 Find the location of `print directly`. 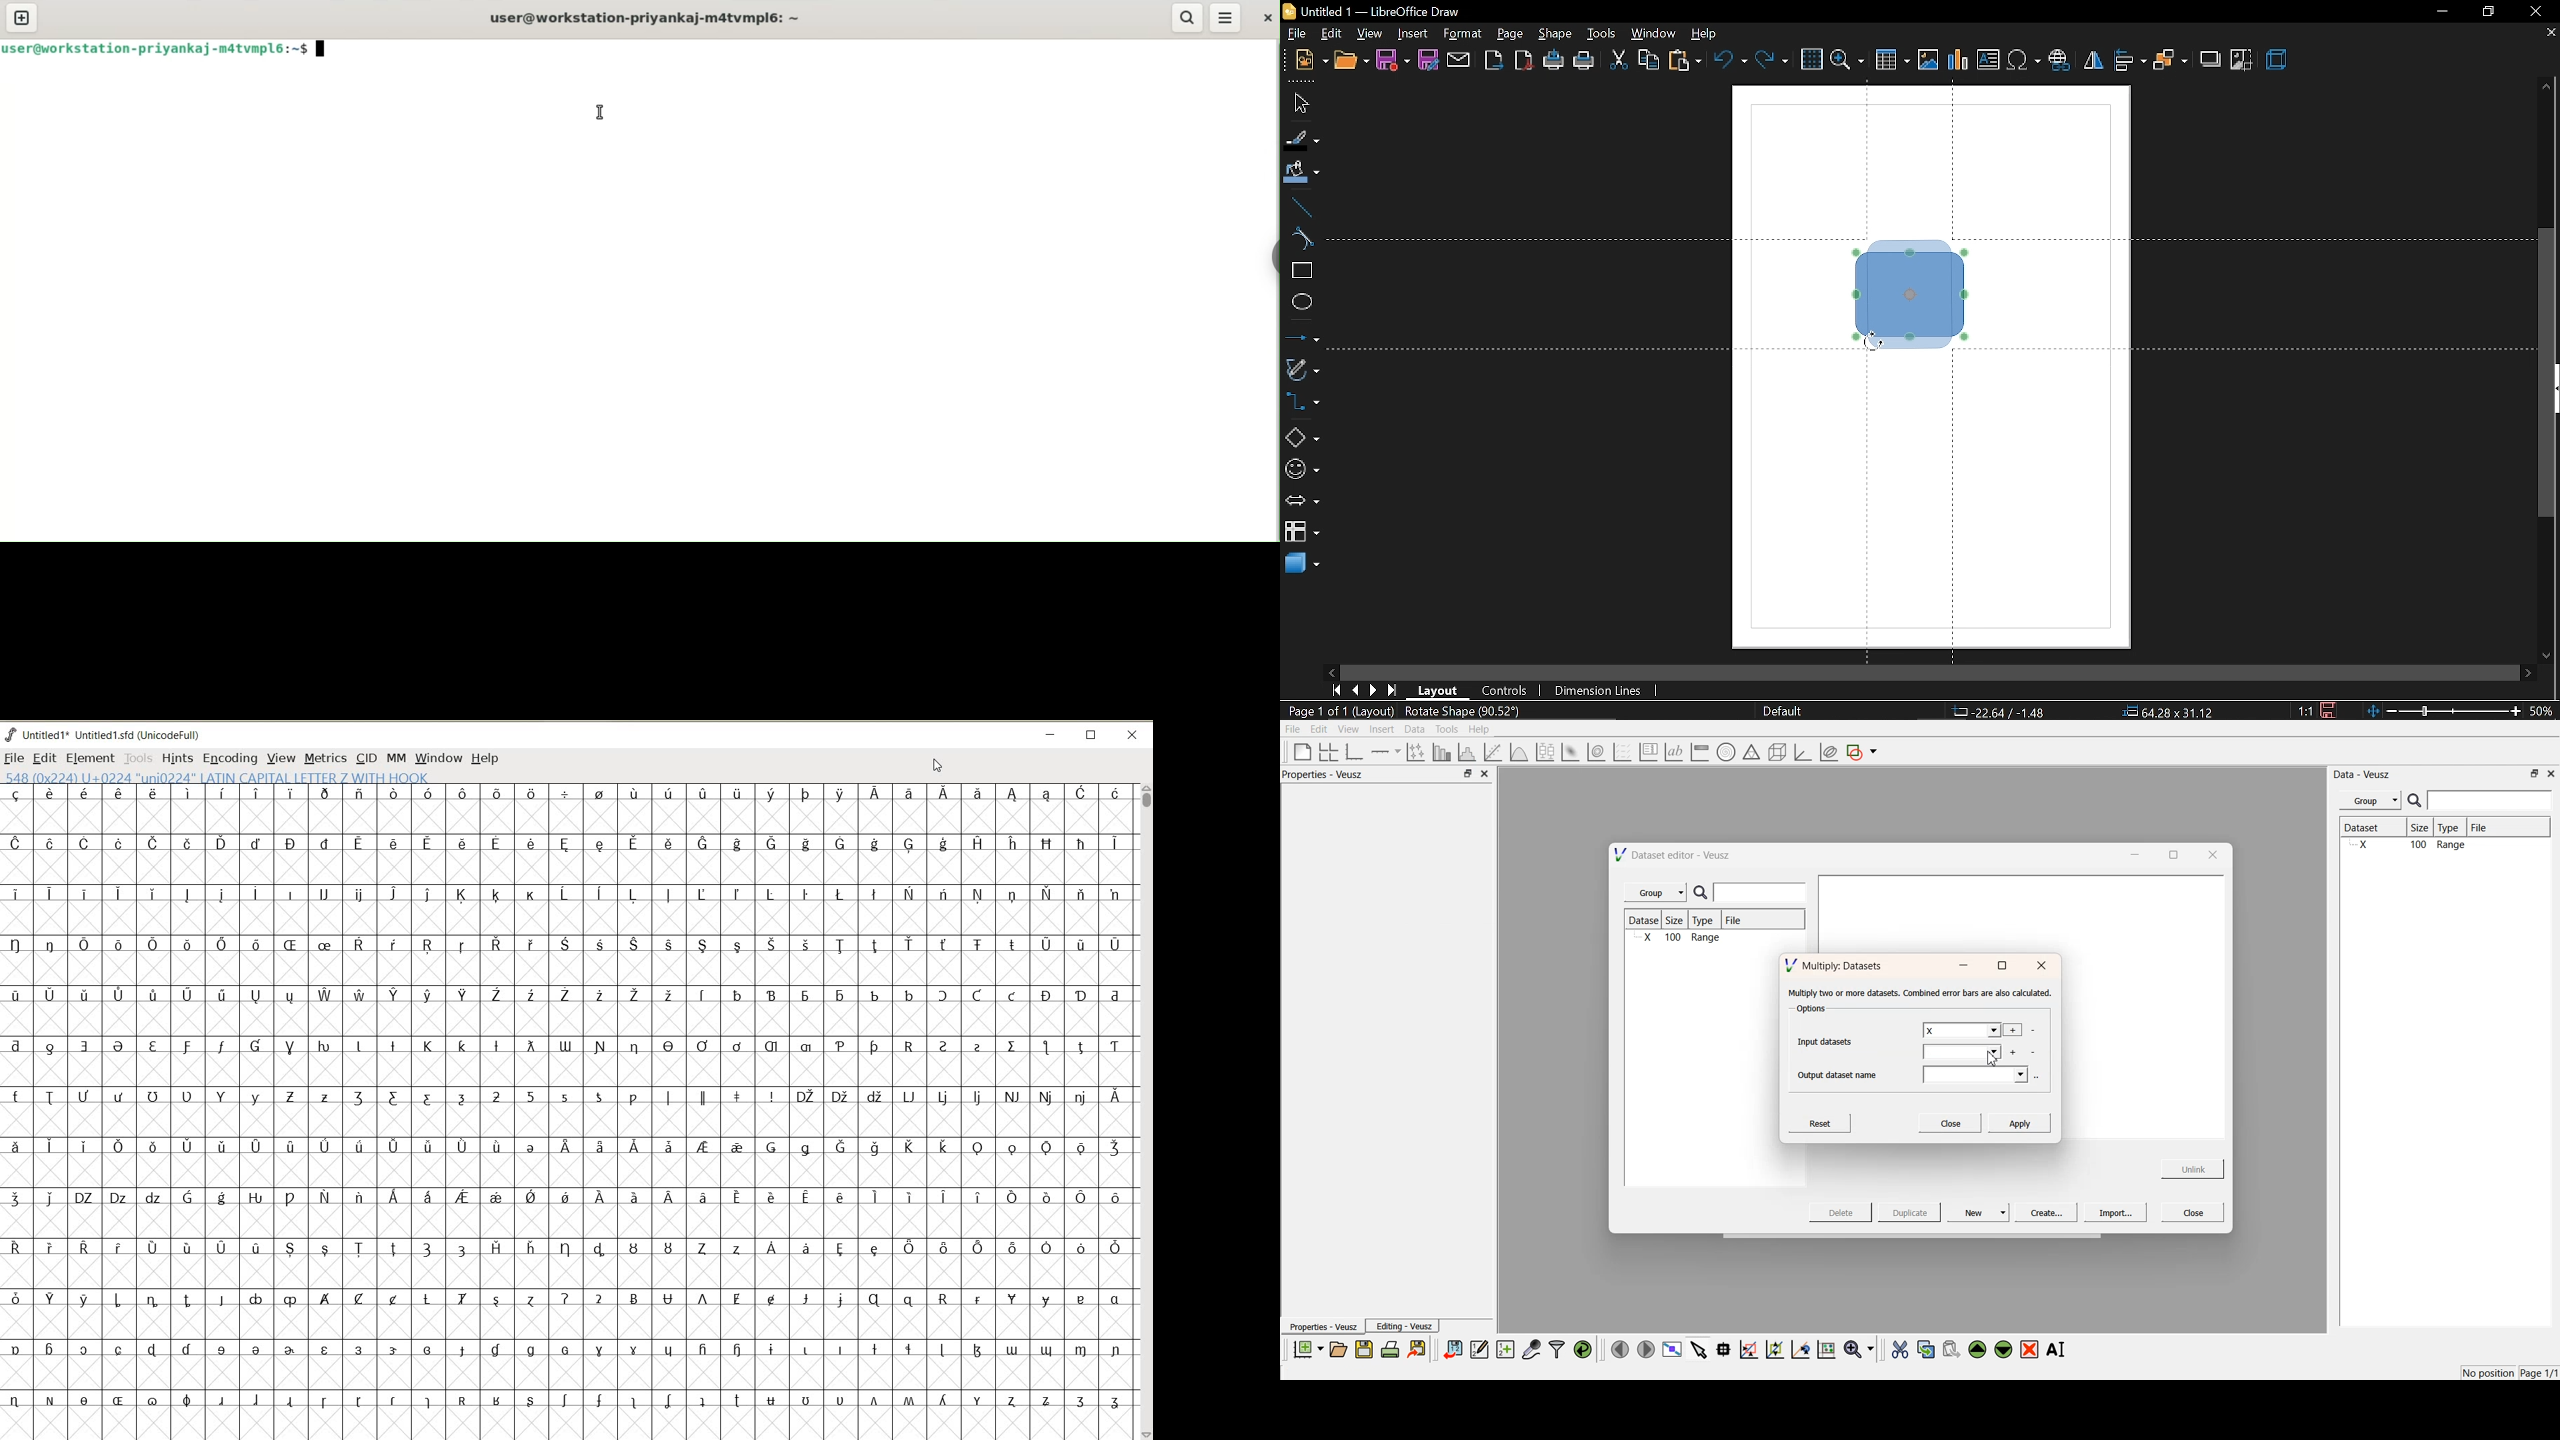

print directly is located at coordinates (1552, 59).